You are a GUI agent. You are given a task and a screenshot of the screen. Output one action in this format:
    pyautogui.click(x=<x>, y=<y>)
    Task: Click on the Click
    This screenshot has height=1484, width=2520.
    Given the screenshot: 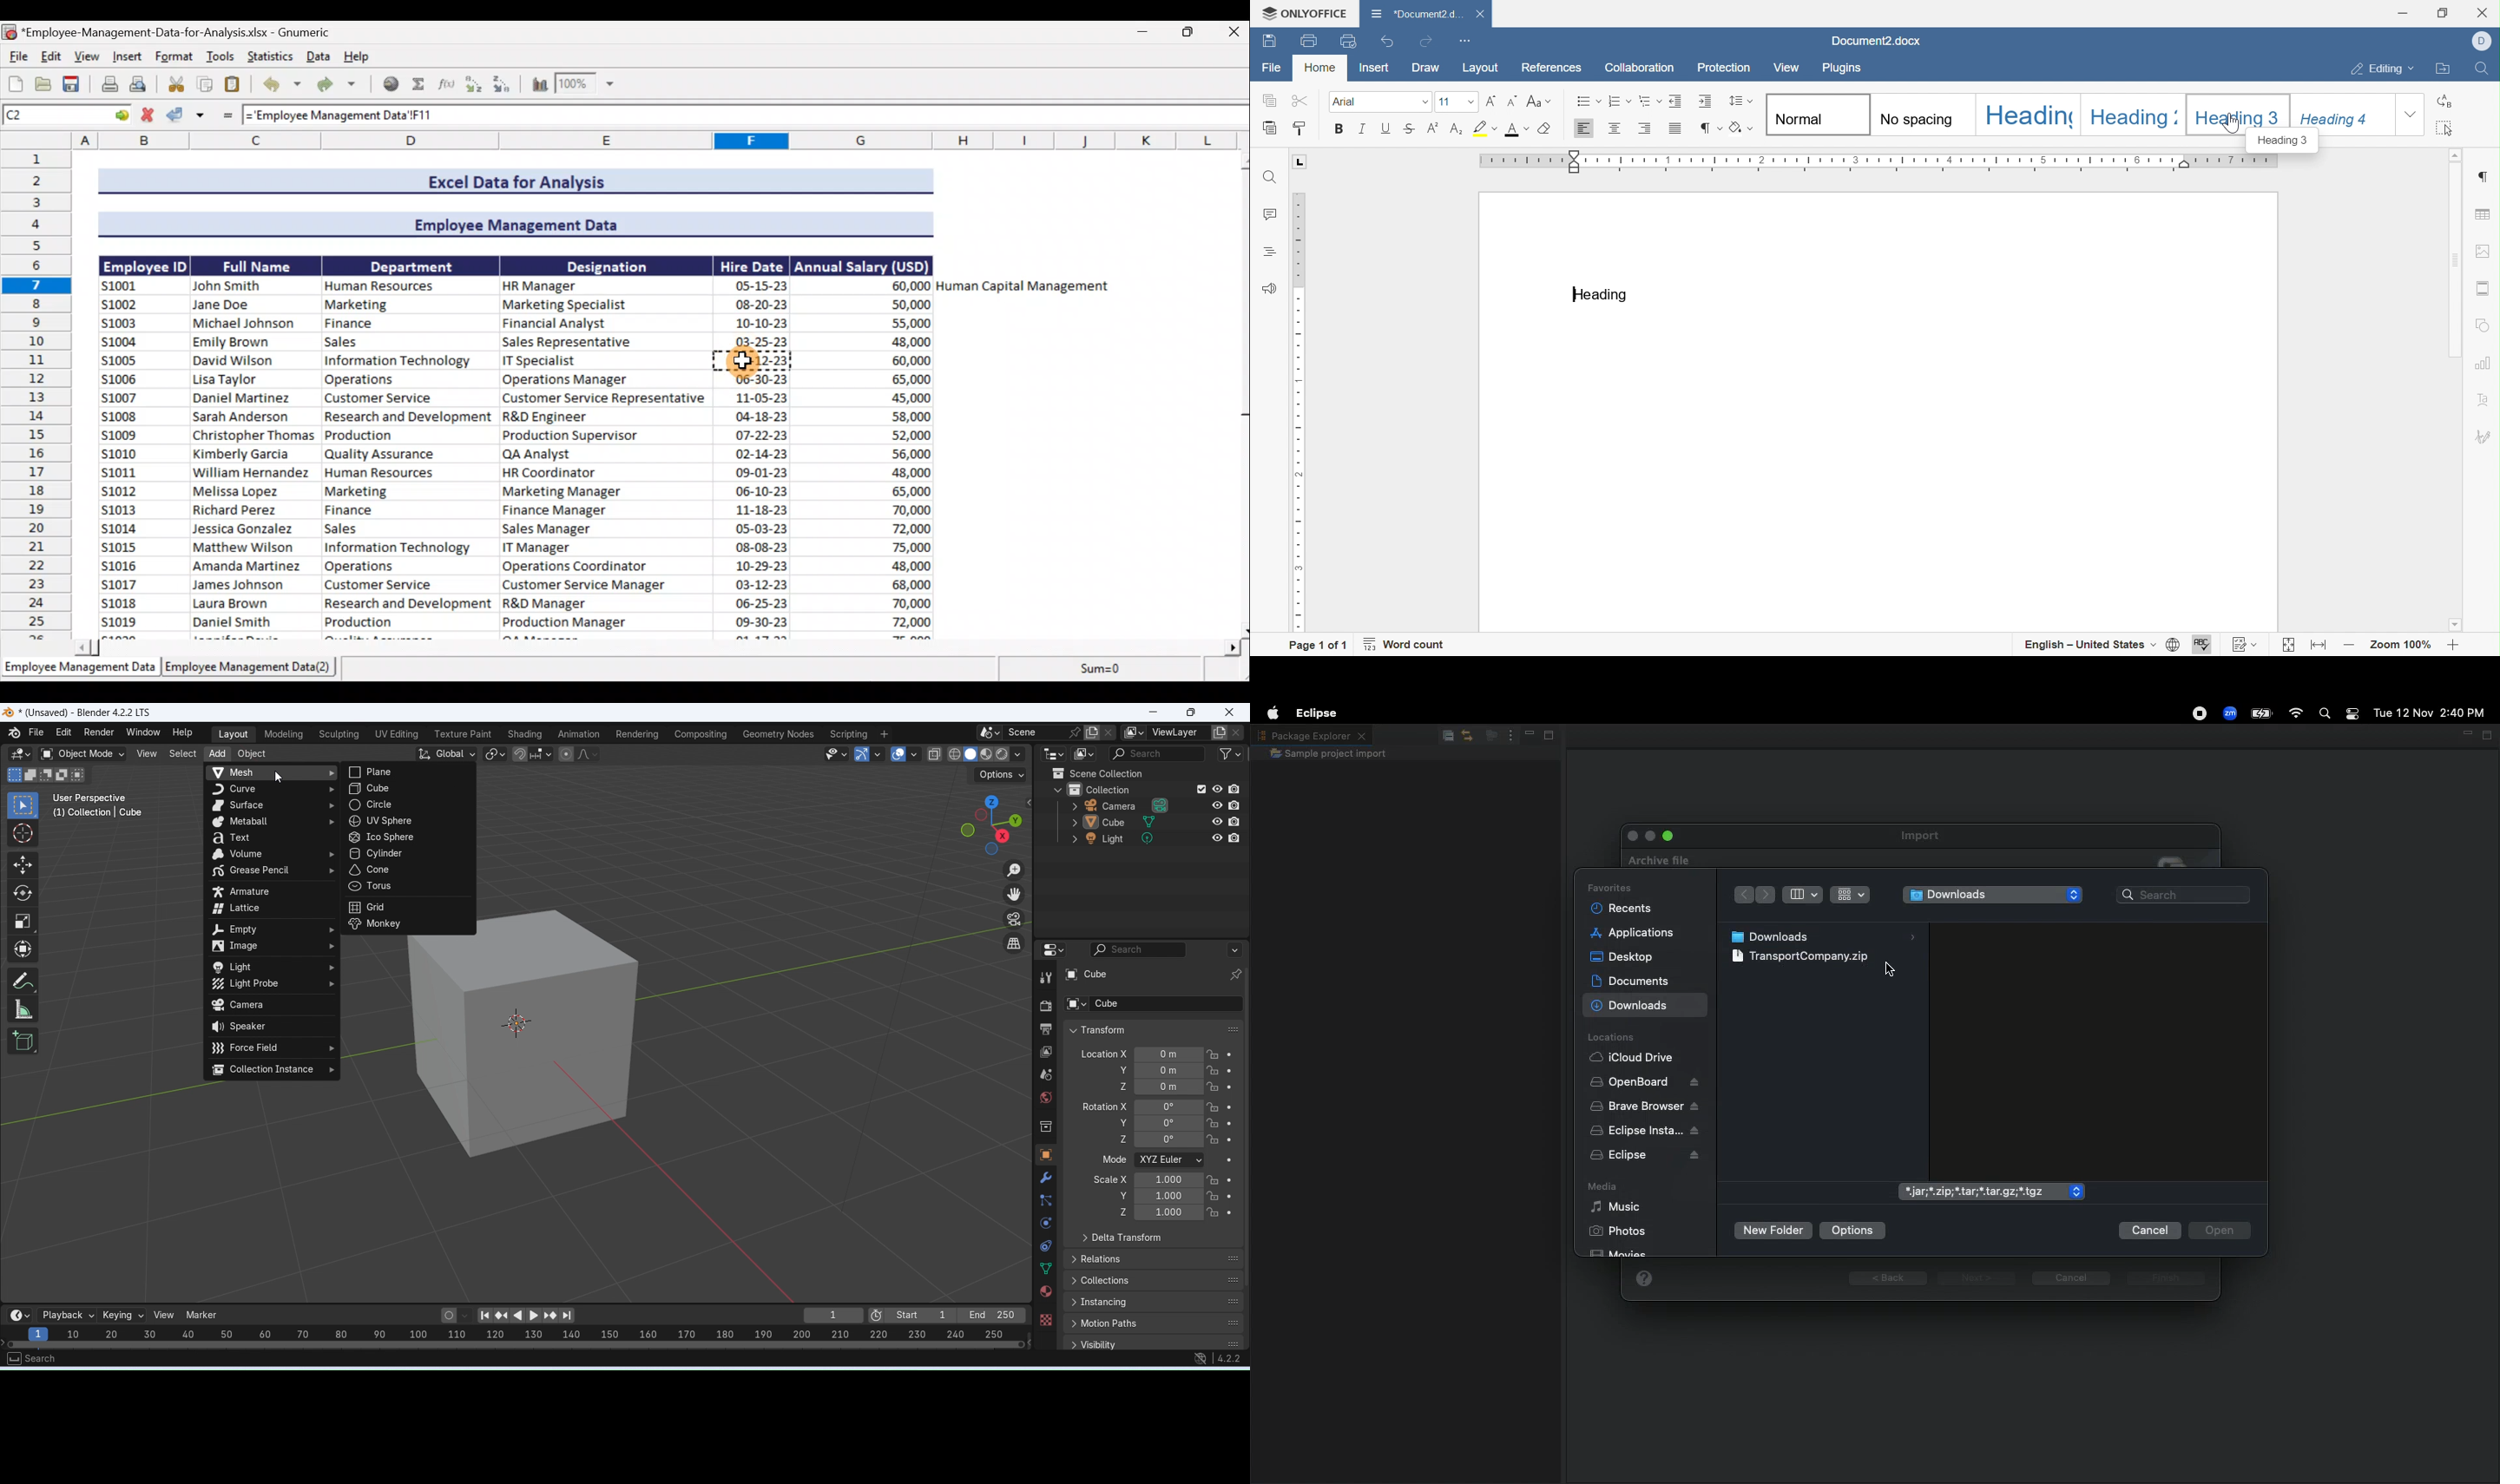 What is the action you would take?
    pyautogui.click(x=992, y=825)
    